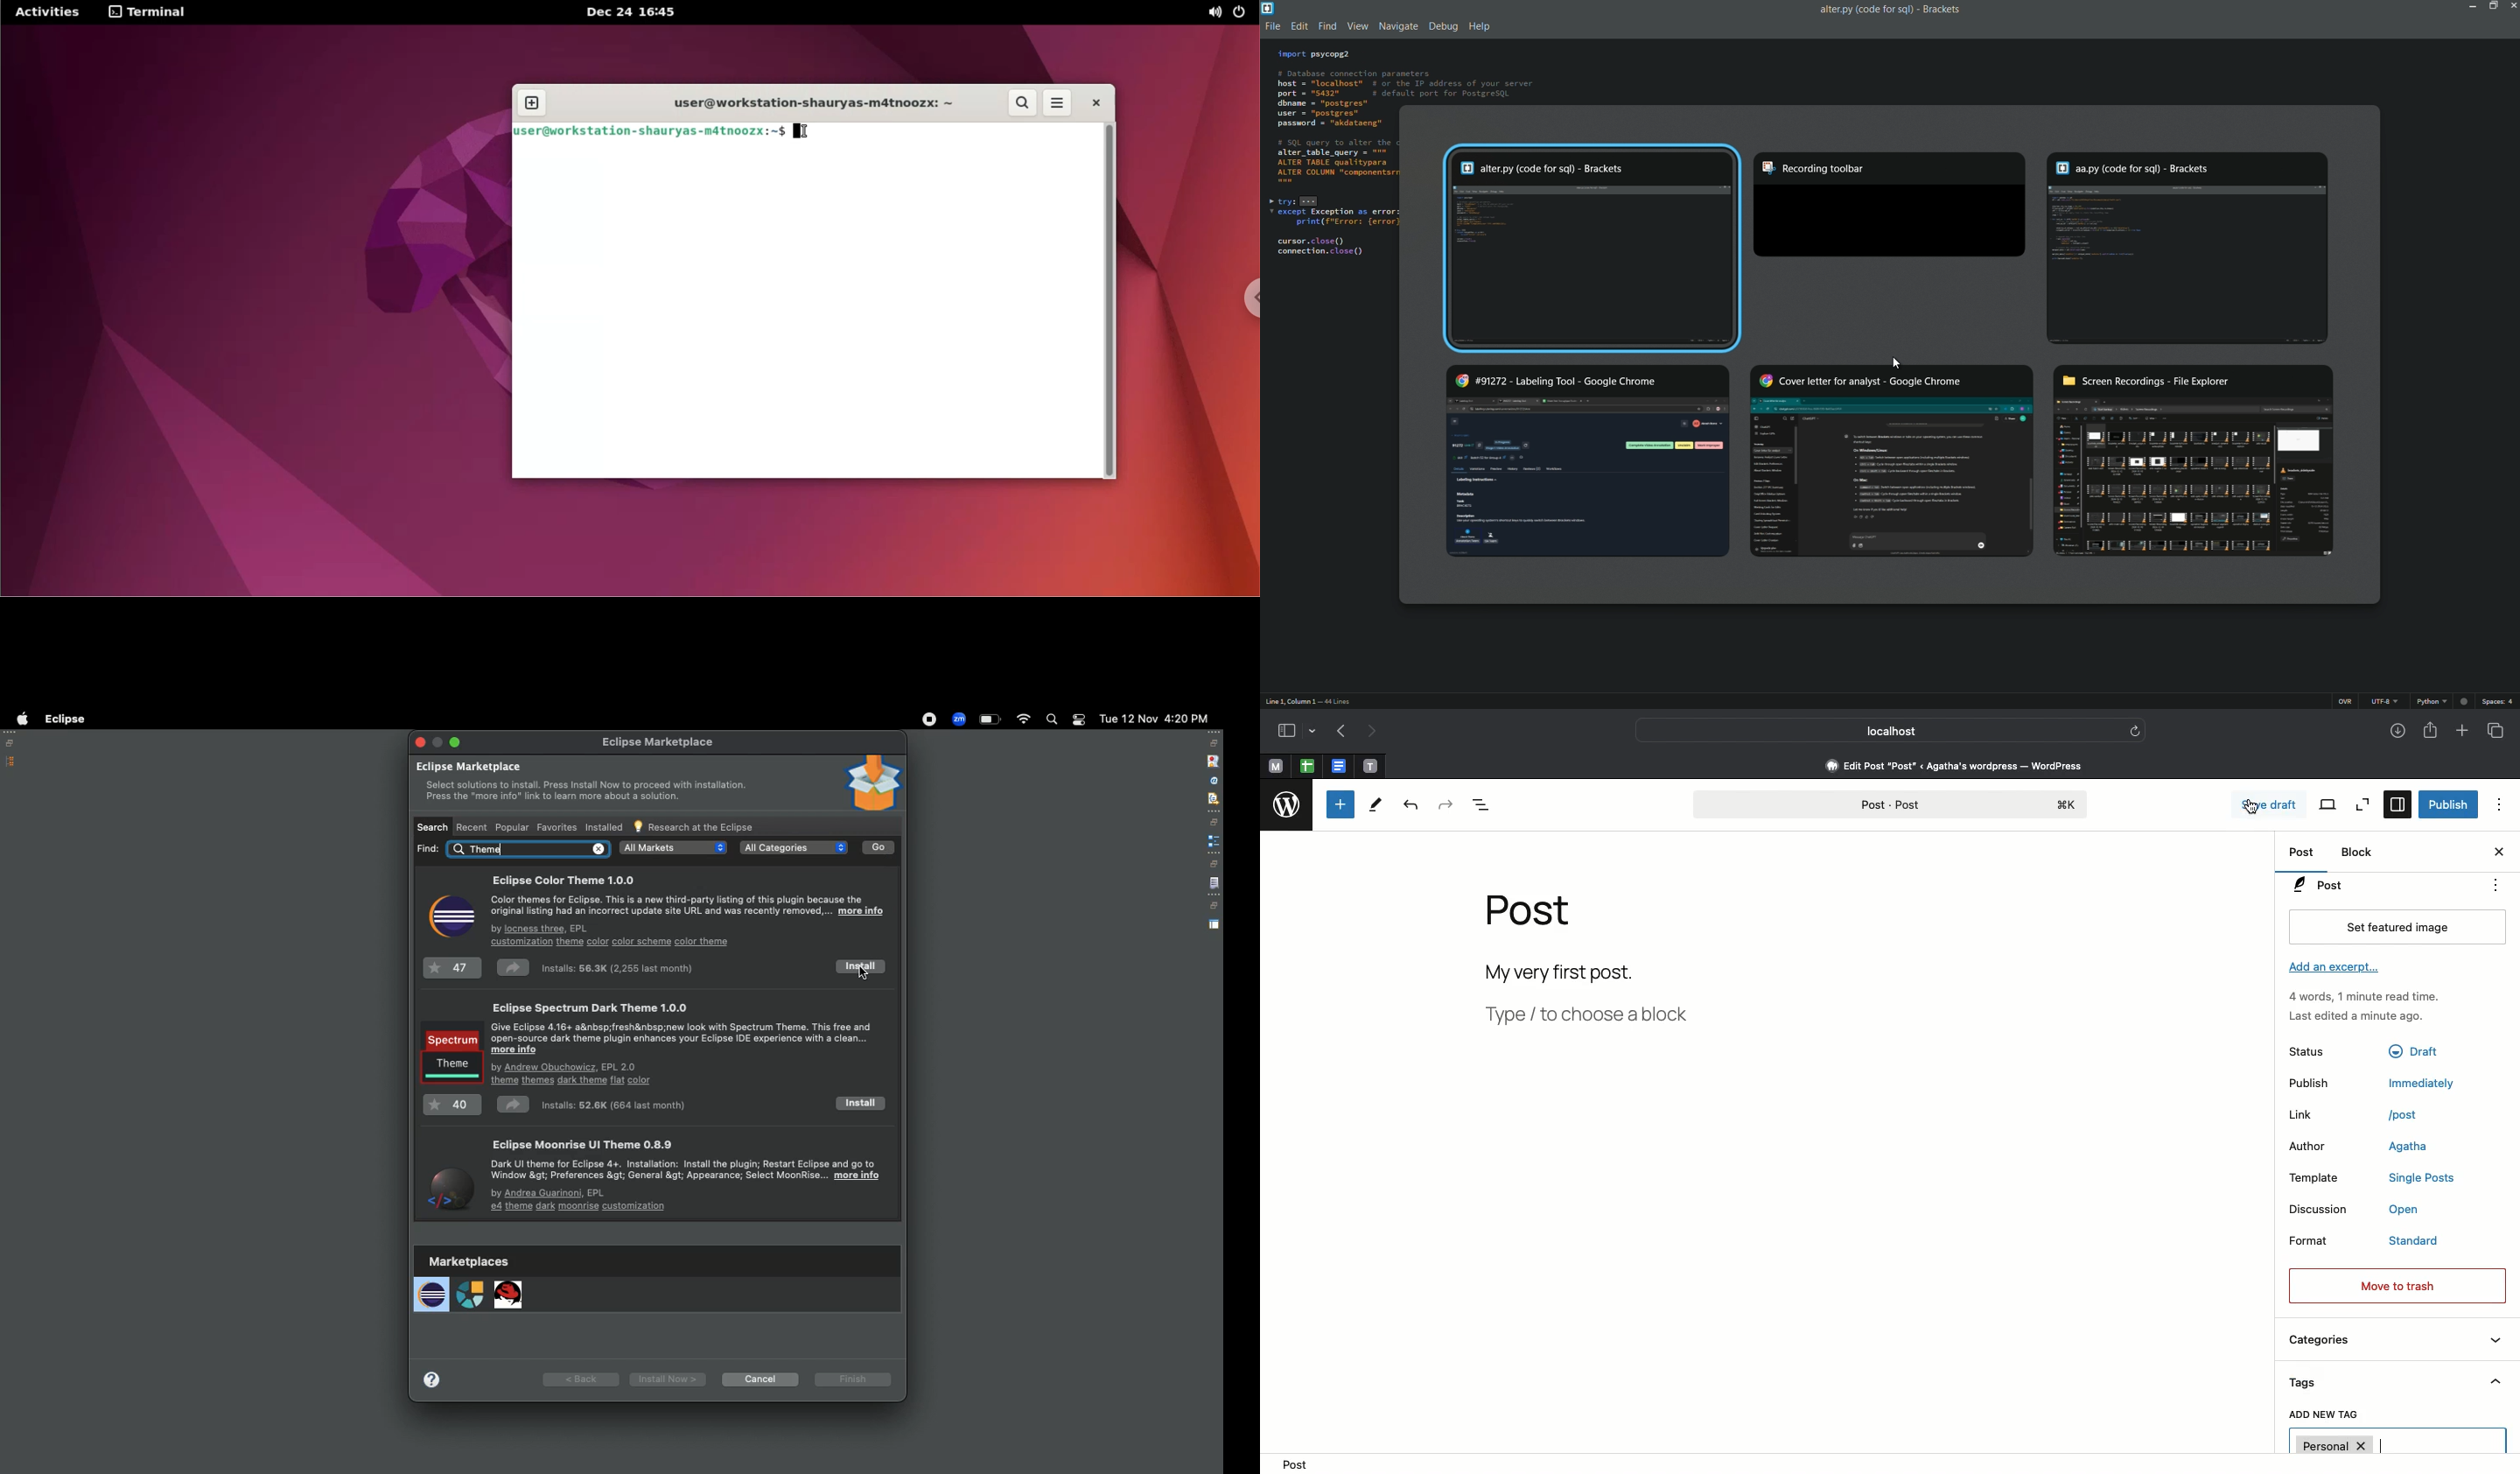  Describe the element at coordinates (1891, 206) in the screenshot. I see `Recording toolbar` at that location.